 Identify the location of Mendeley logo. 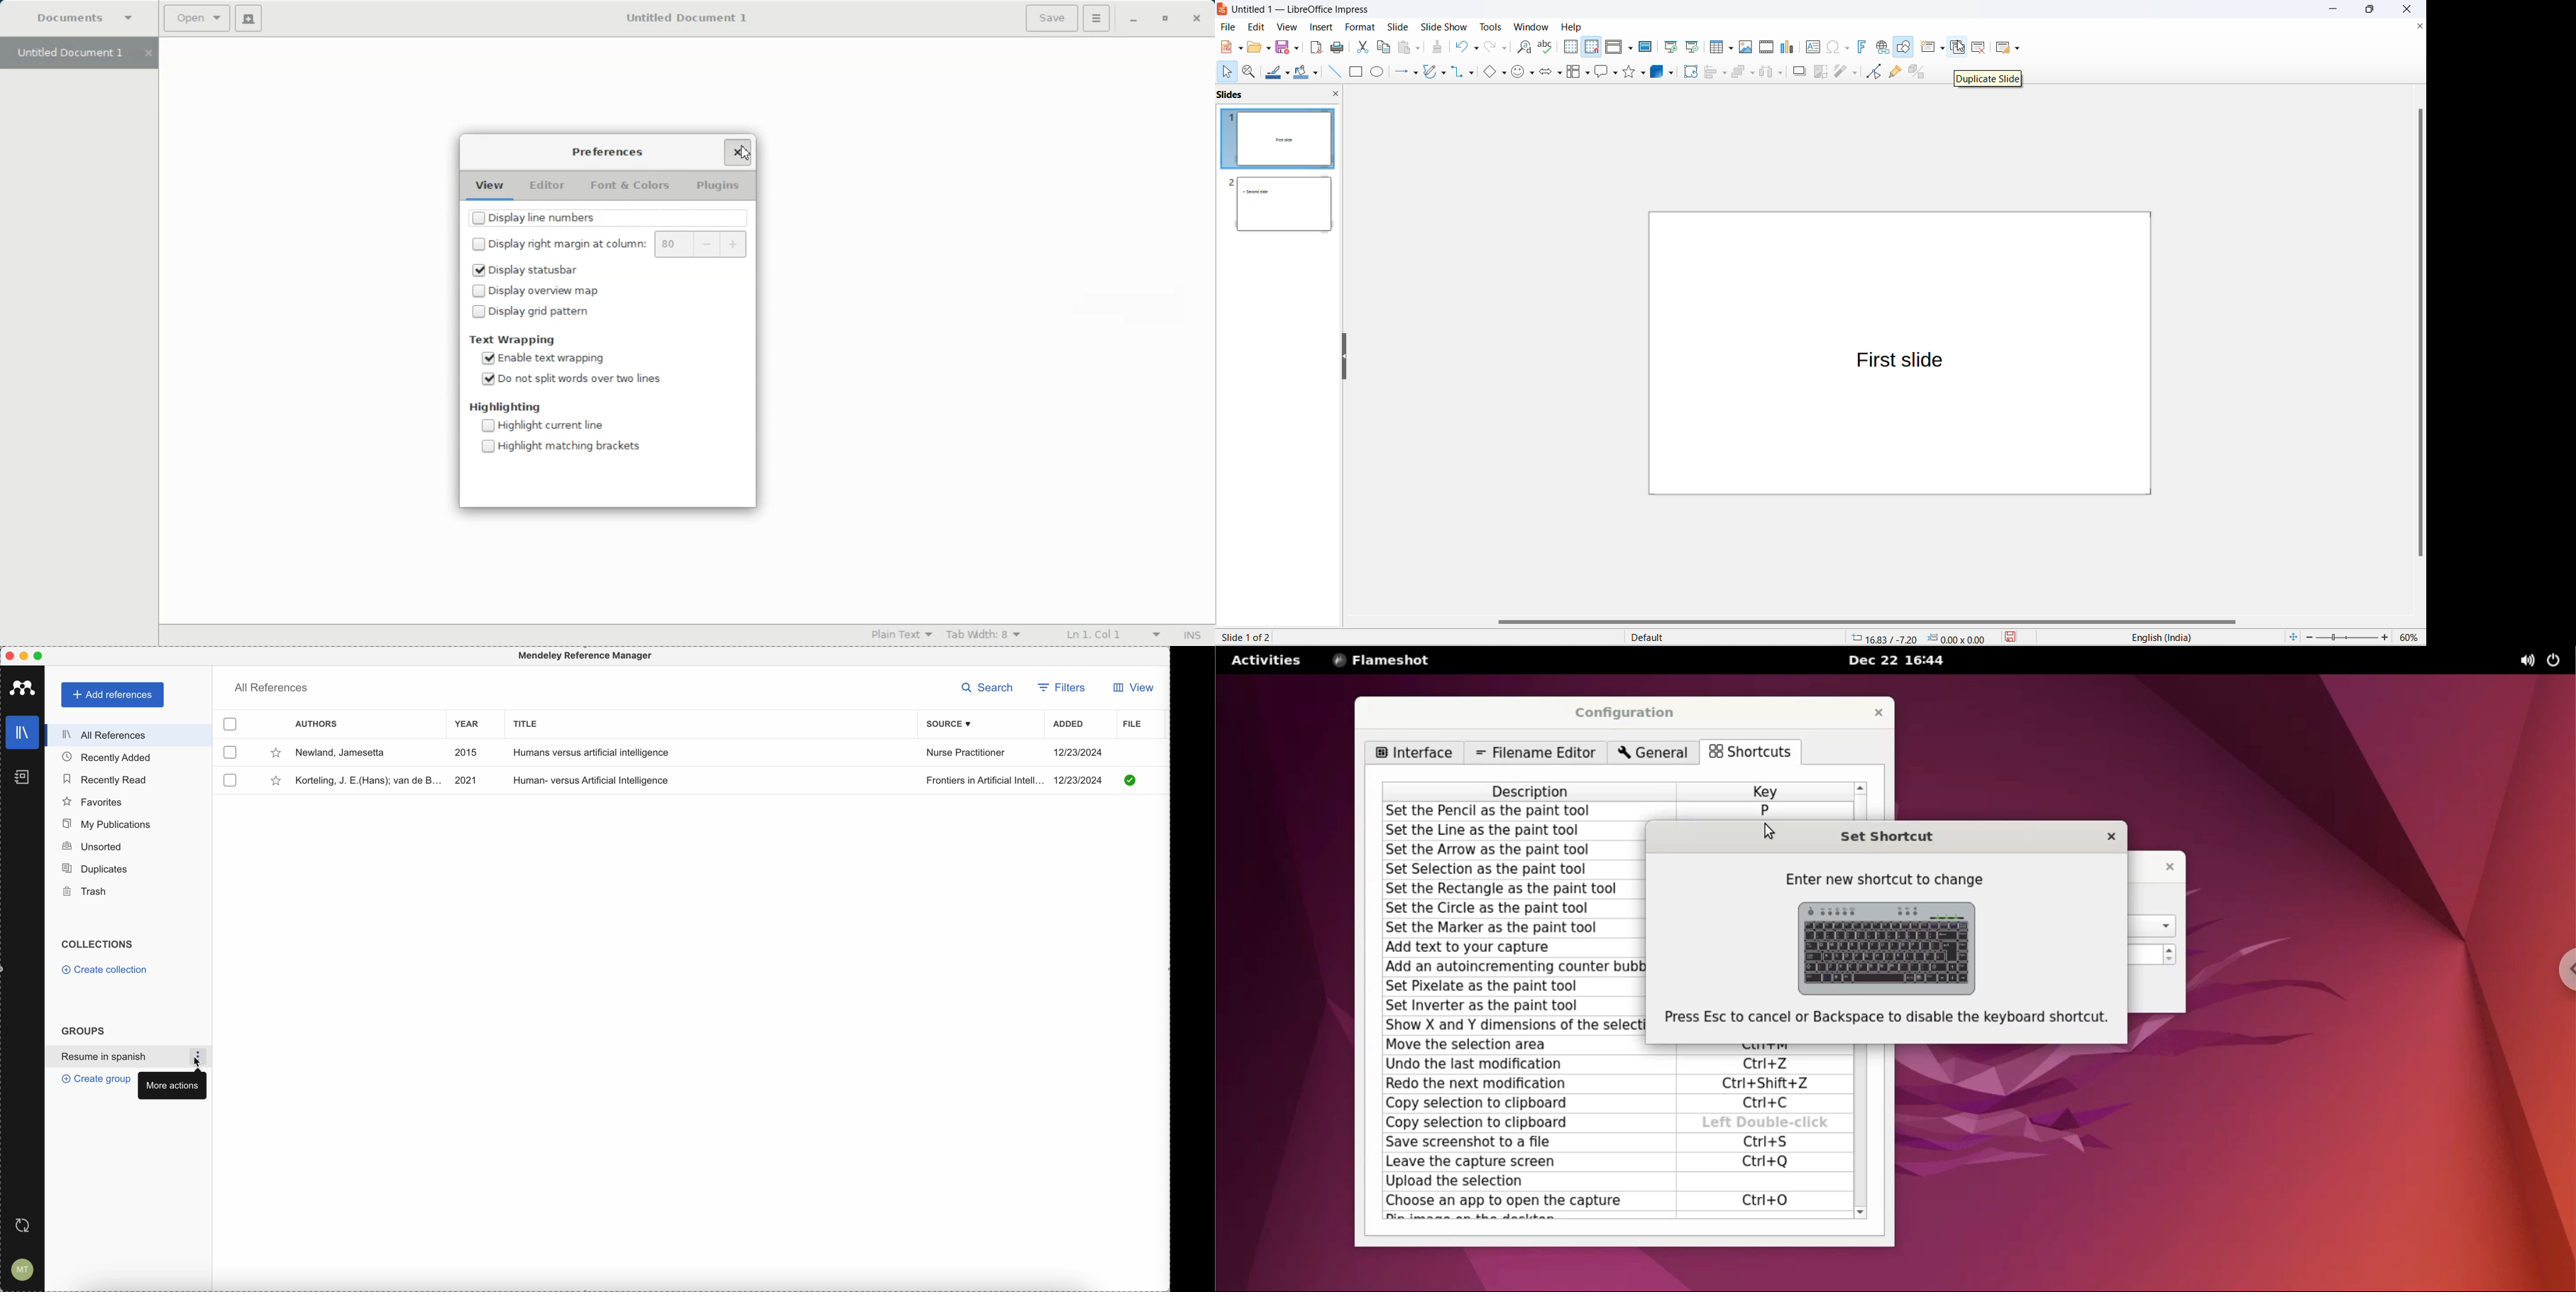
(23, 687).